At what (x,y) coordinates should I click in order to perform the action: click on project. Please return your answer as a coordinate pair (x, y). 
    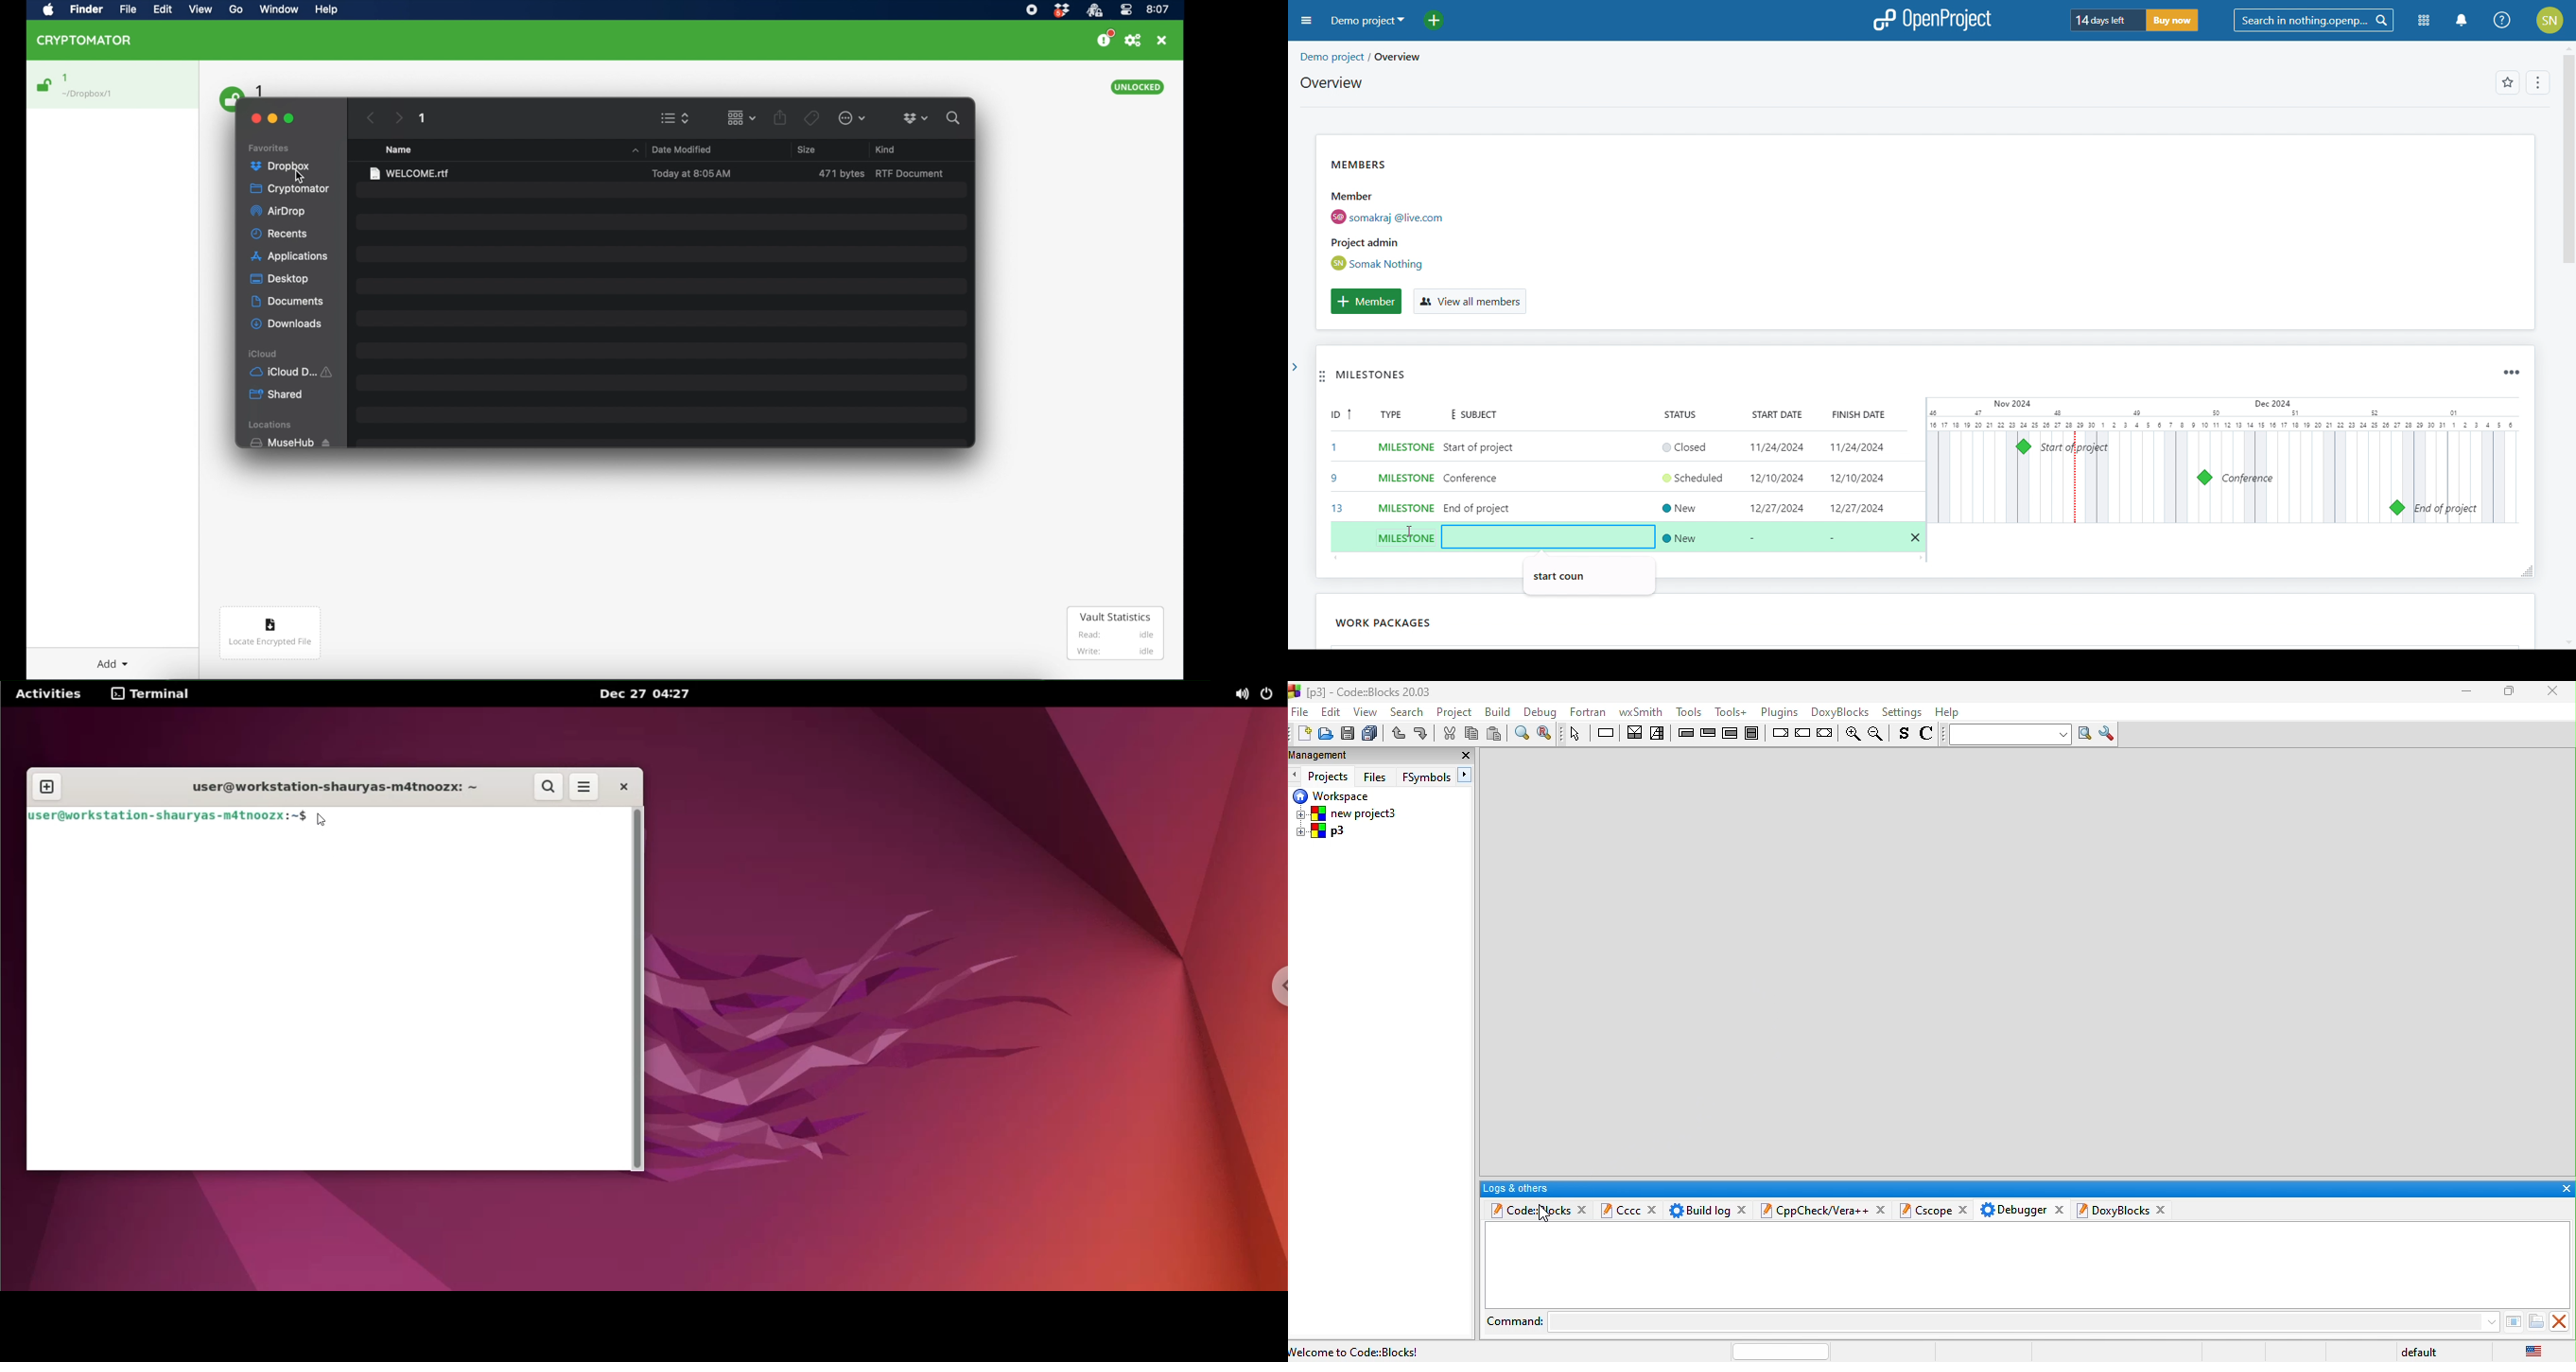
    Looking at the image, I should click on (1456, 711).